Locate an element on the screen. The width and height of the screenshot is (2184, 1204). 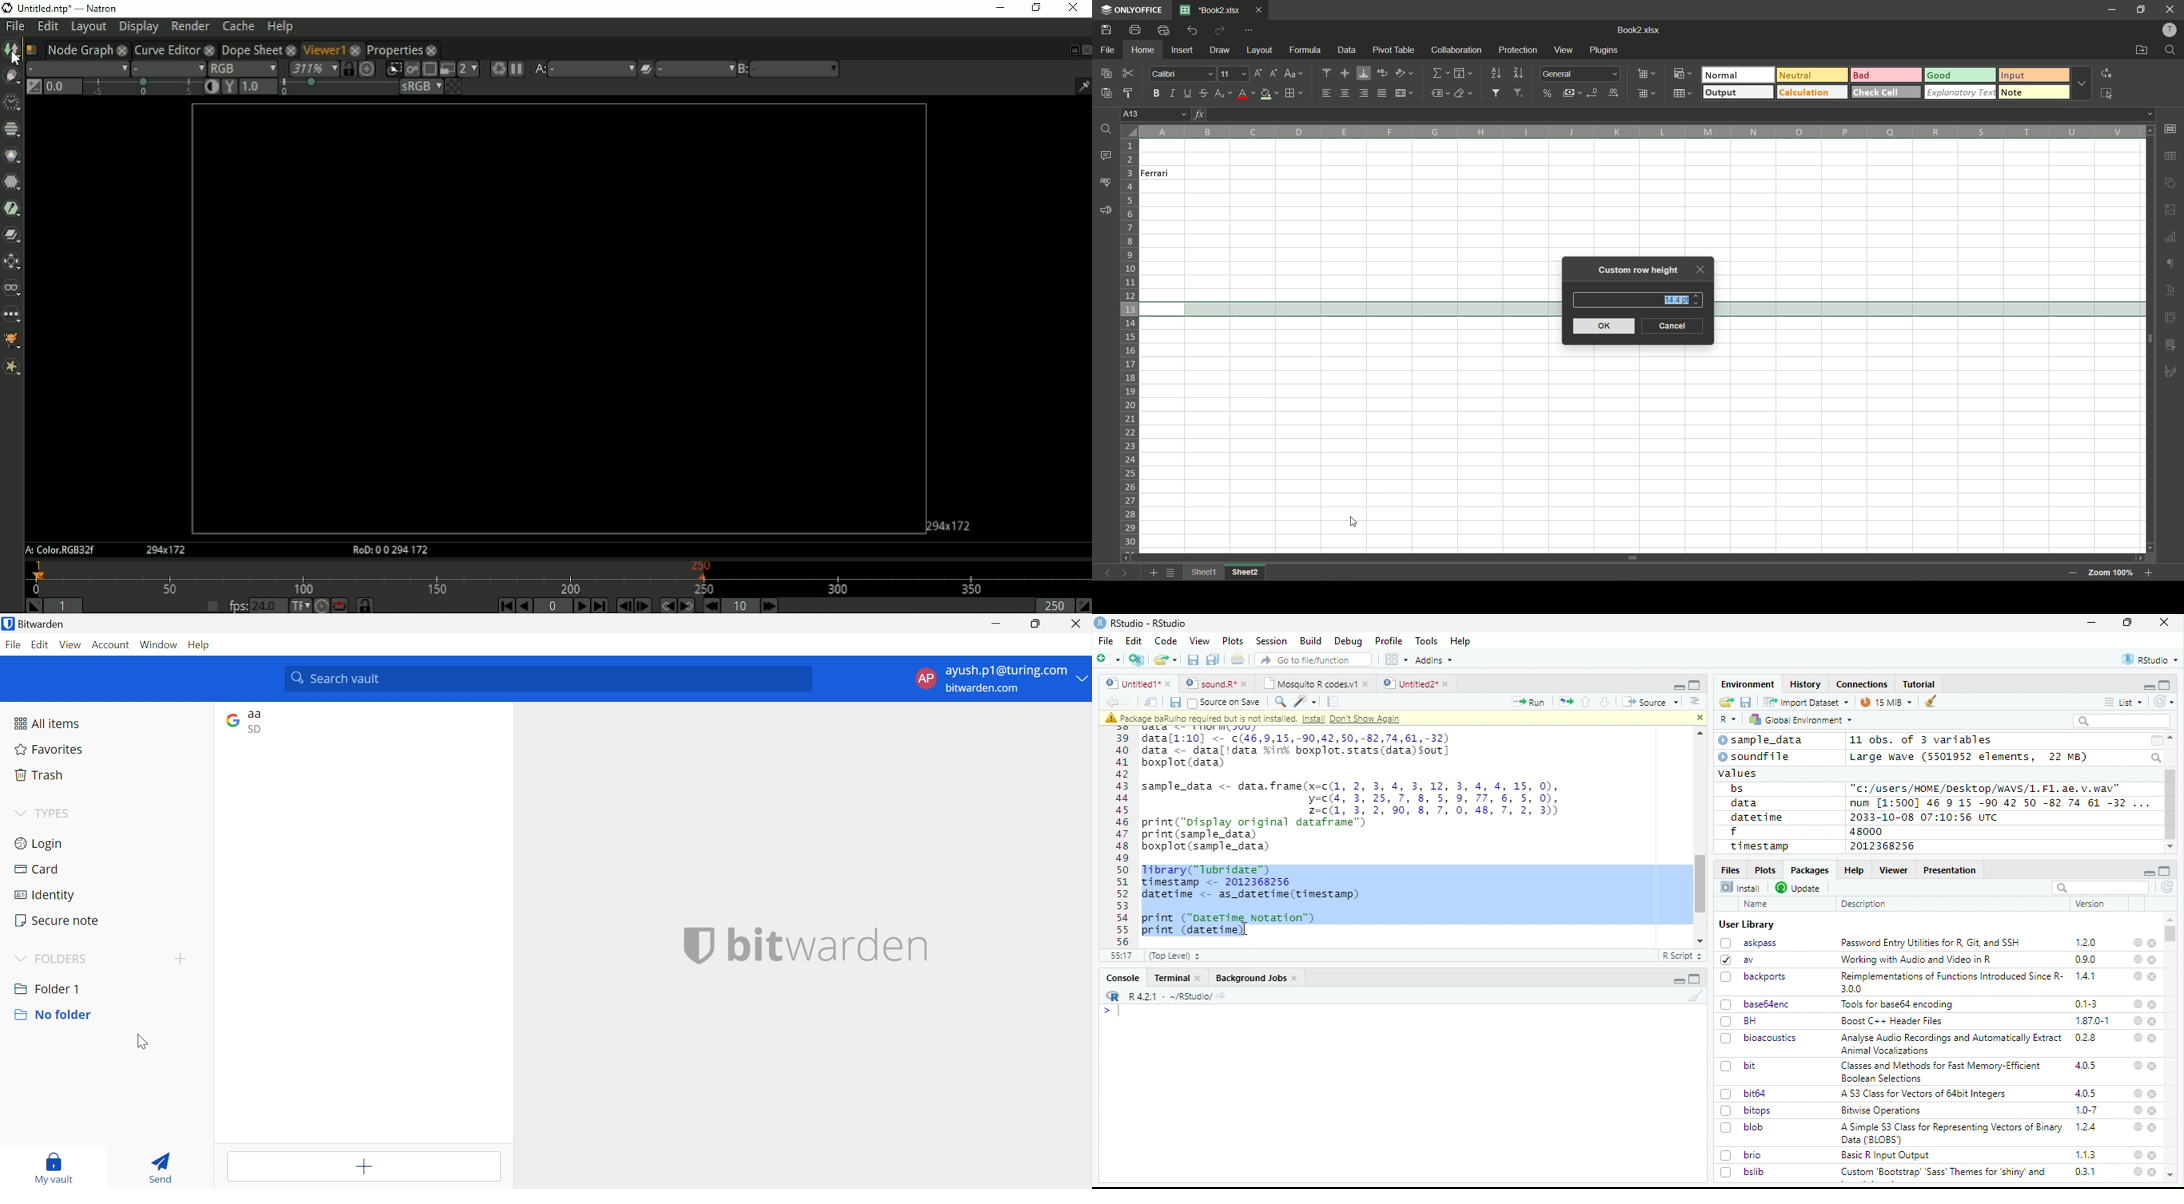
1.2.0 is located at coordinates (2087, 943).